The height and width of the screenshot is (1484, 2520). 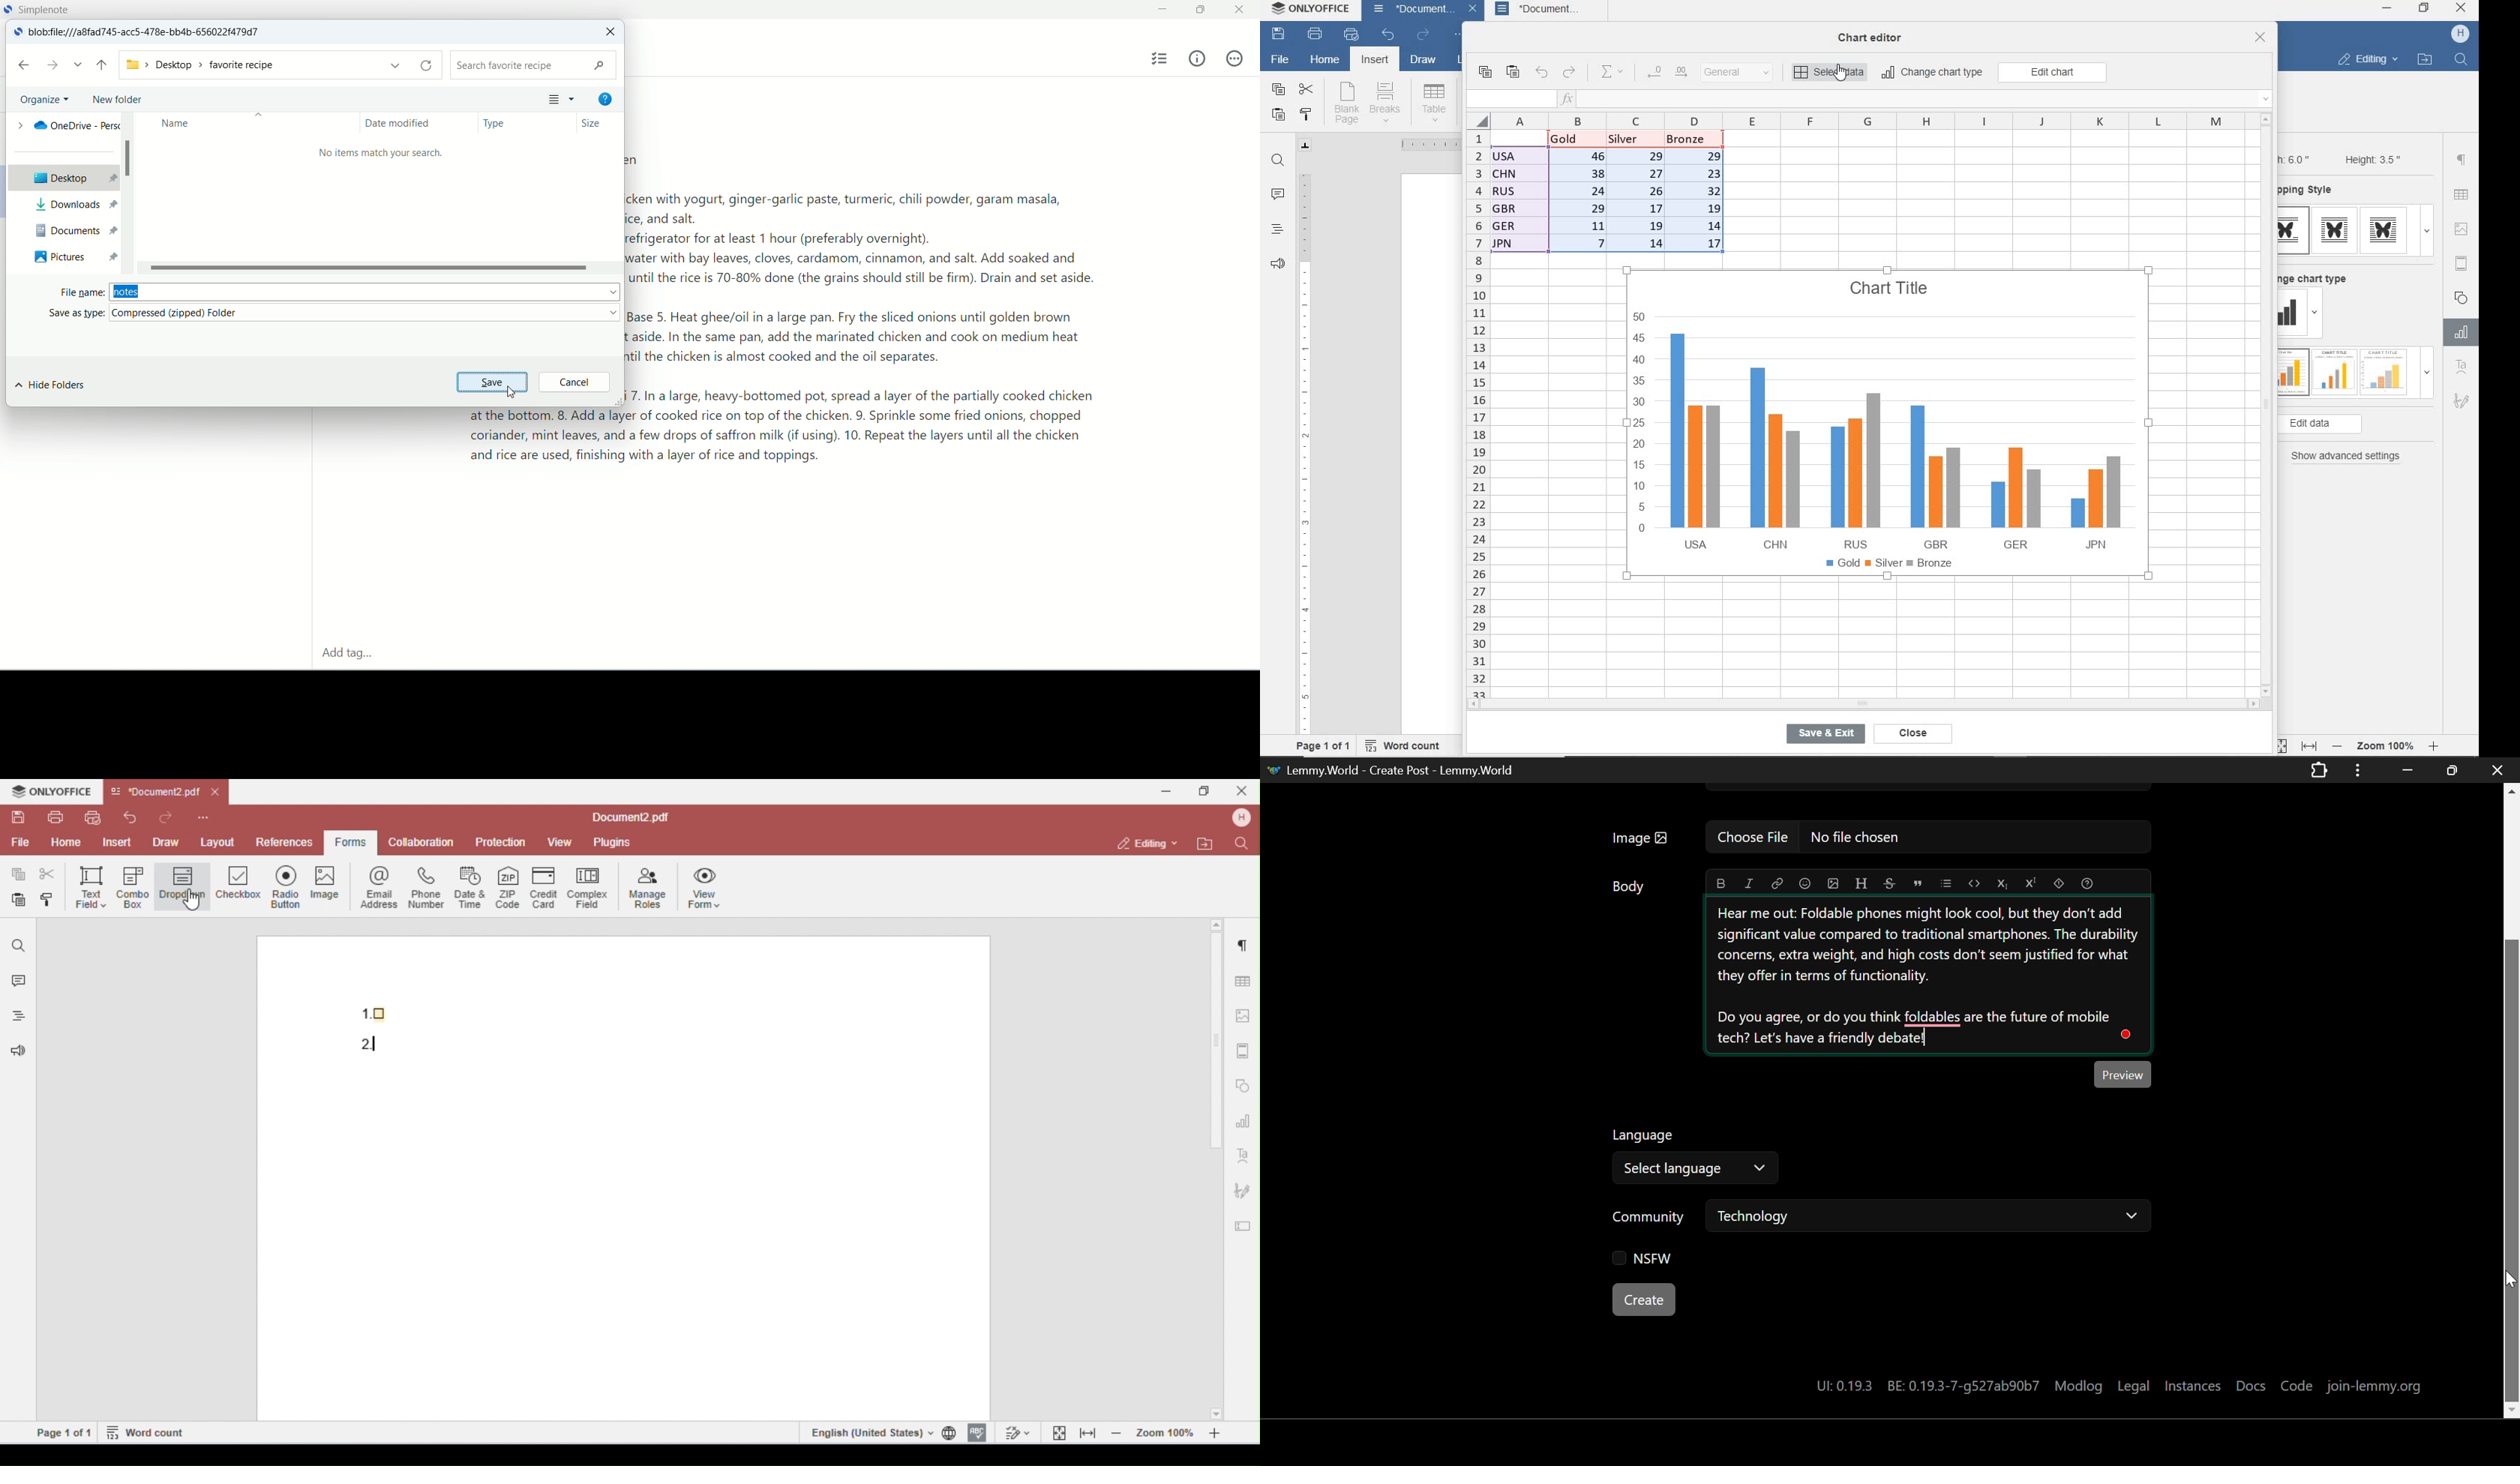 I want to click on data, so click(x=1613, y=195).